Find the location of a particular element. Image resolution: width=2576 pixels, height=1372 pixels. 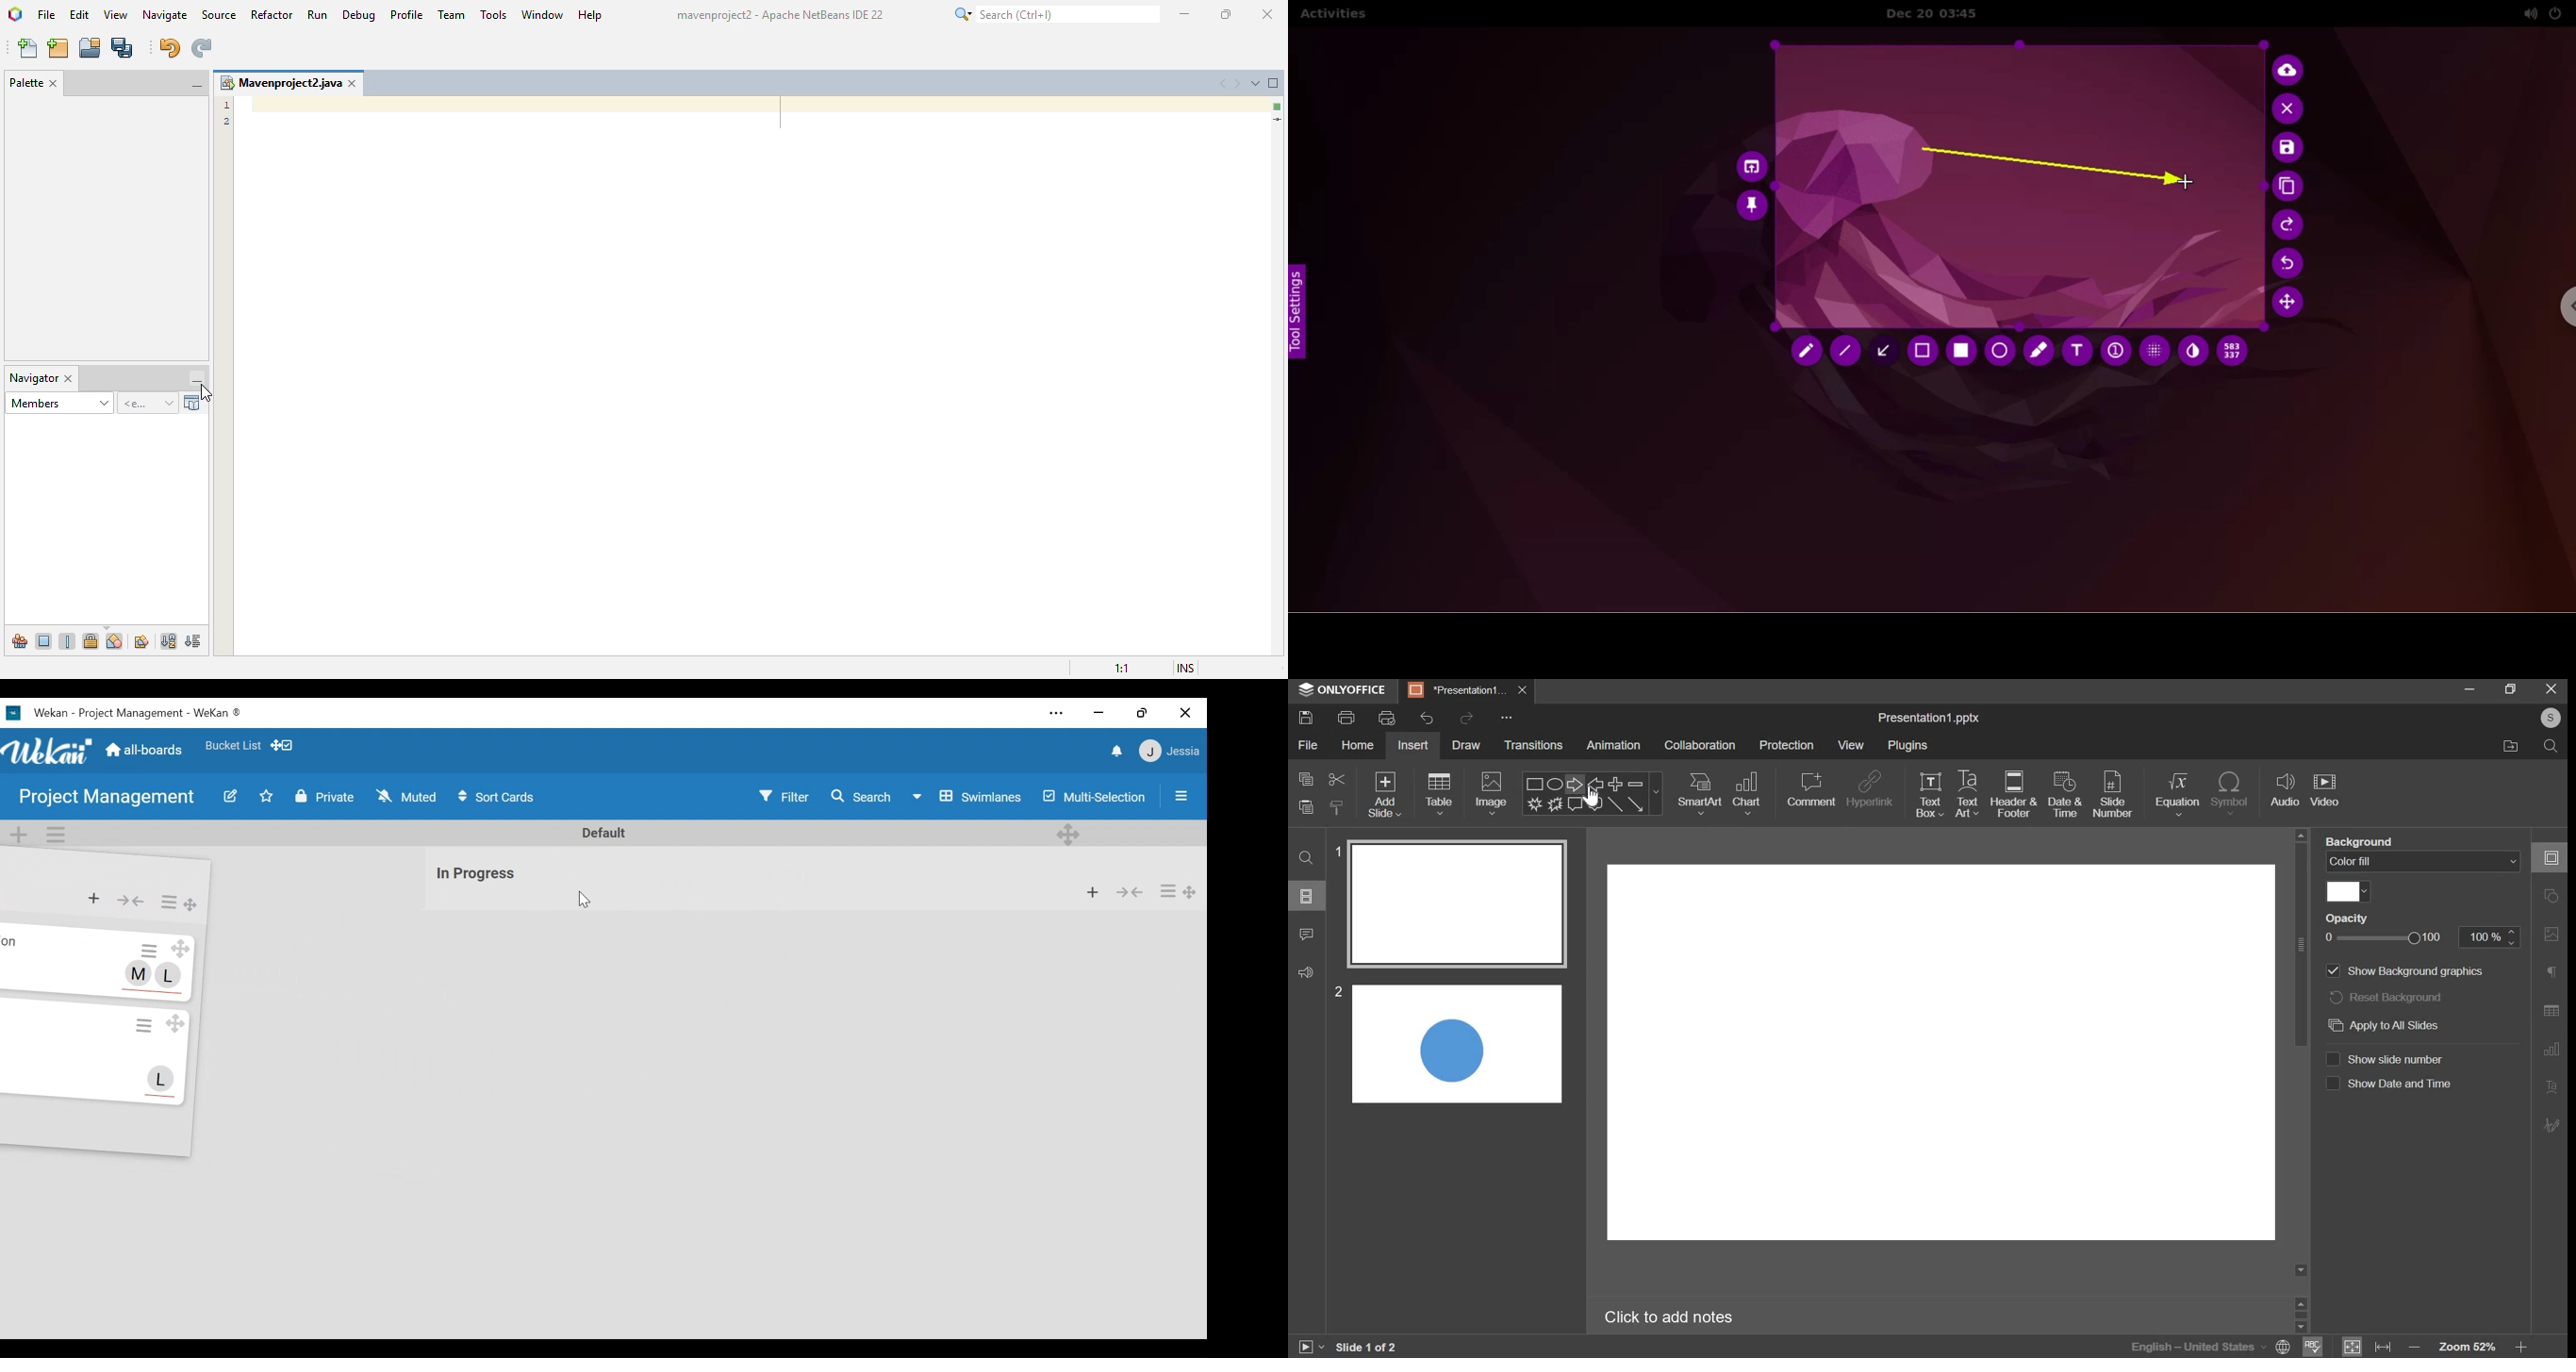

save is located at coordinates (1307, 718).